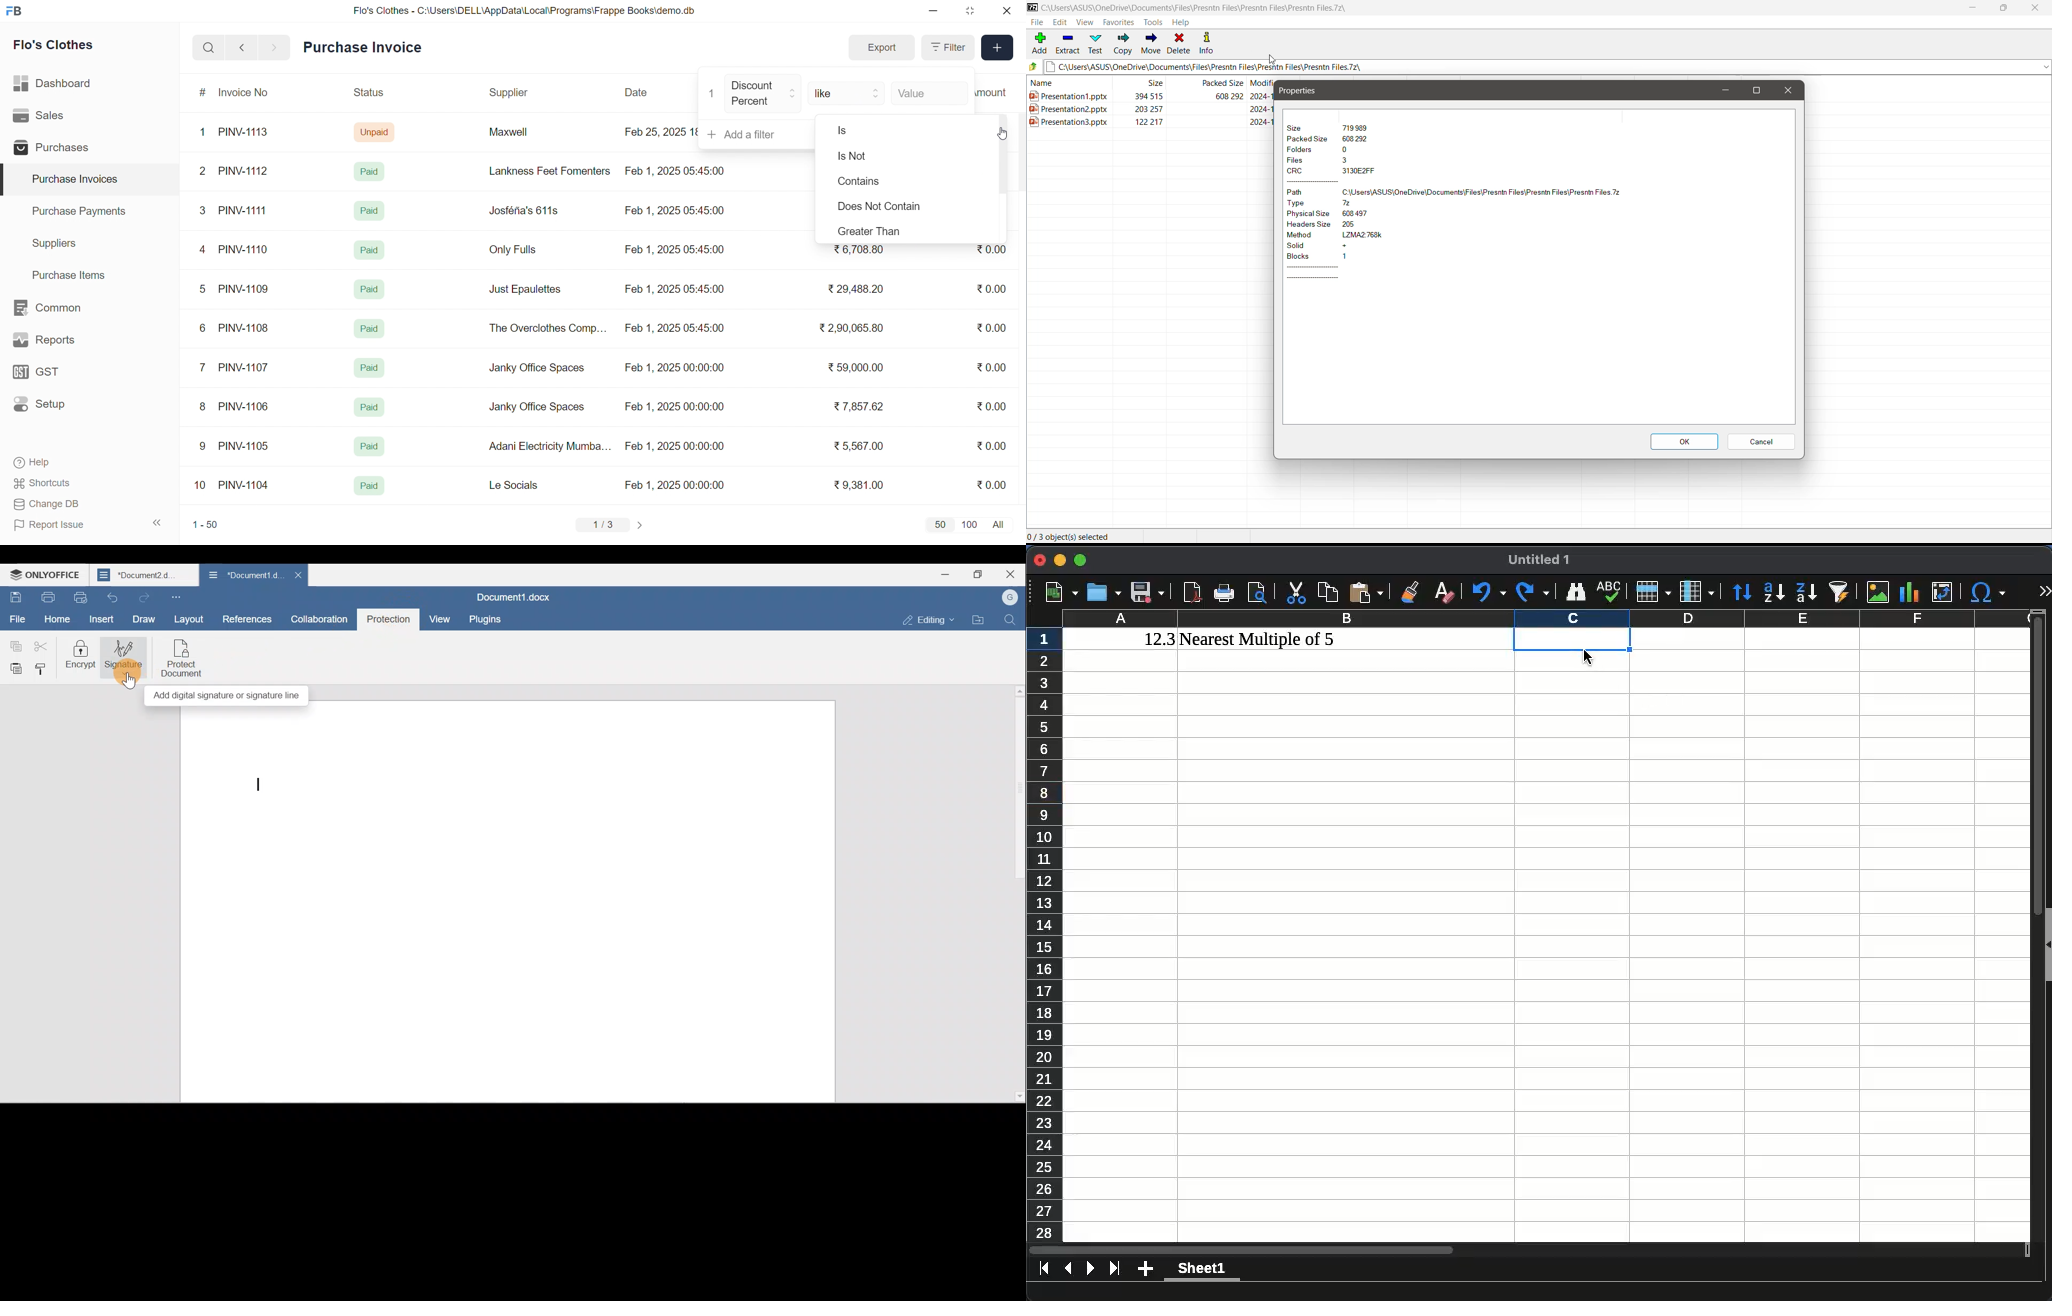  Describe the element at coordinates (248, 133) in the screenshot. I see `PINV-1113` at that location.